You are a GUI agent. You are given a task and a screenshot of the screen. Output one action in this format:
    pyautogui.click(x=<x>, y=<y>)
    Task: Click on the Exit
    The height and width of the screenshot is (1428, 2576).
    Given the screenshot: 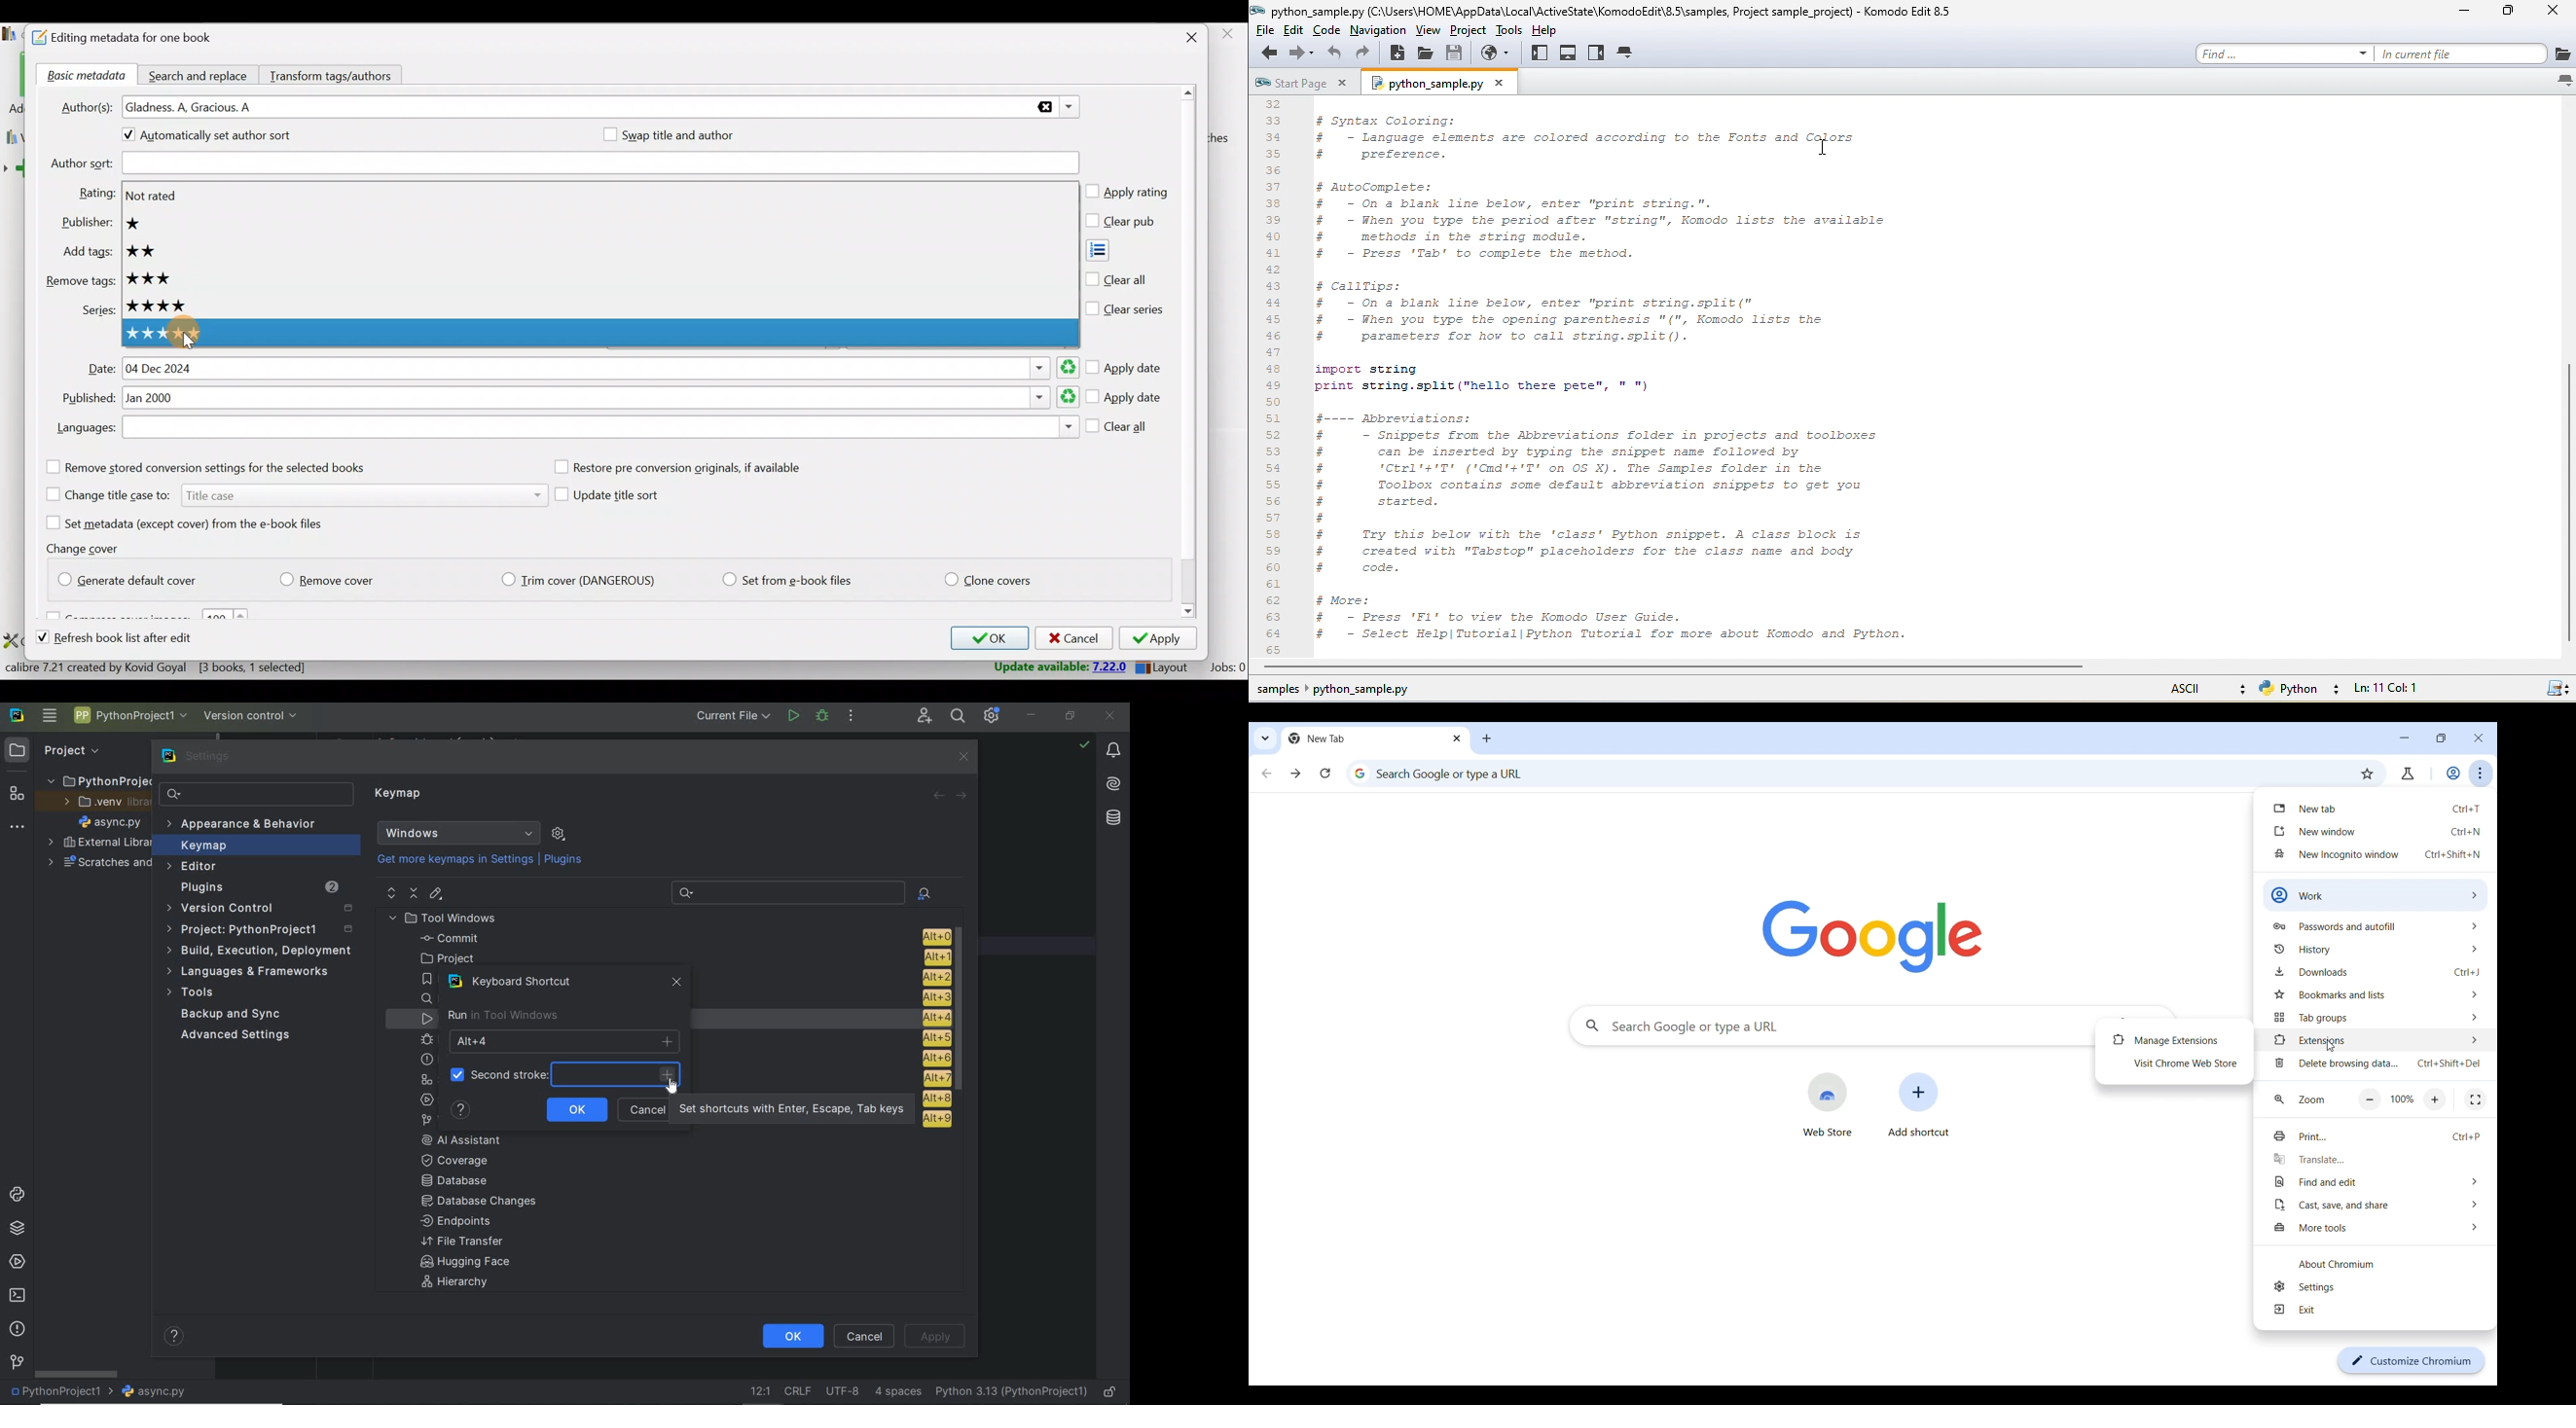 What is the action you would take?
    pyautogui.click(x=2383, y=1309)
    